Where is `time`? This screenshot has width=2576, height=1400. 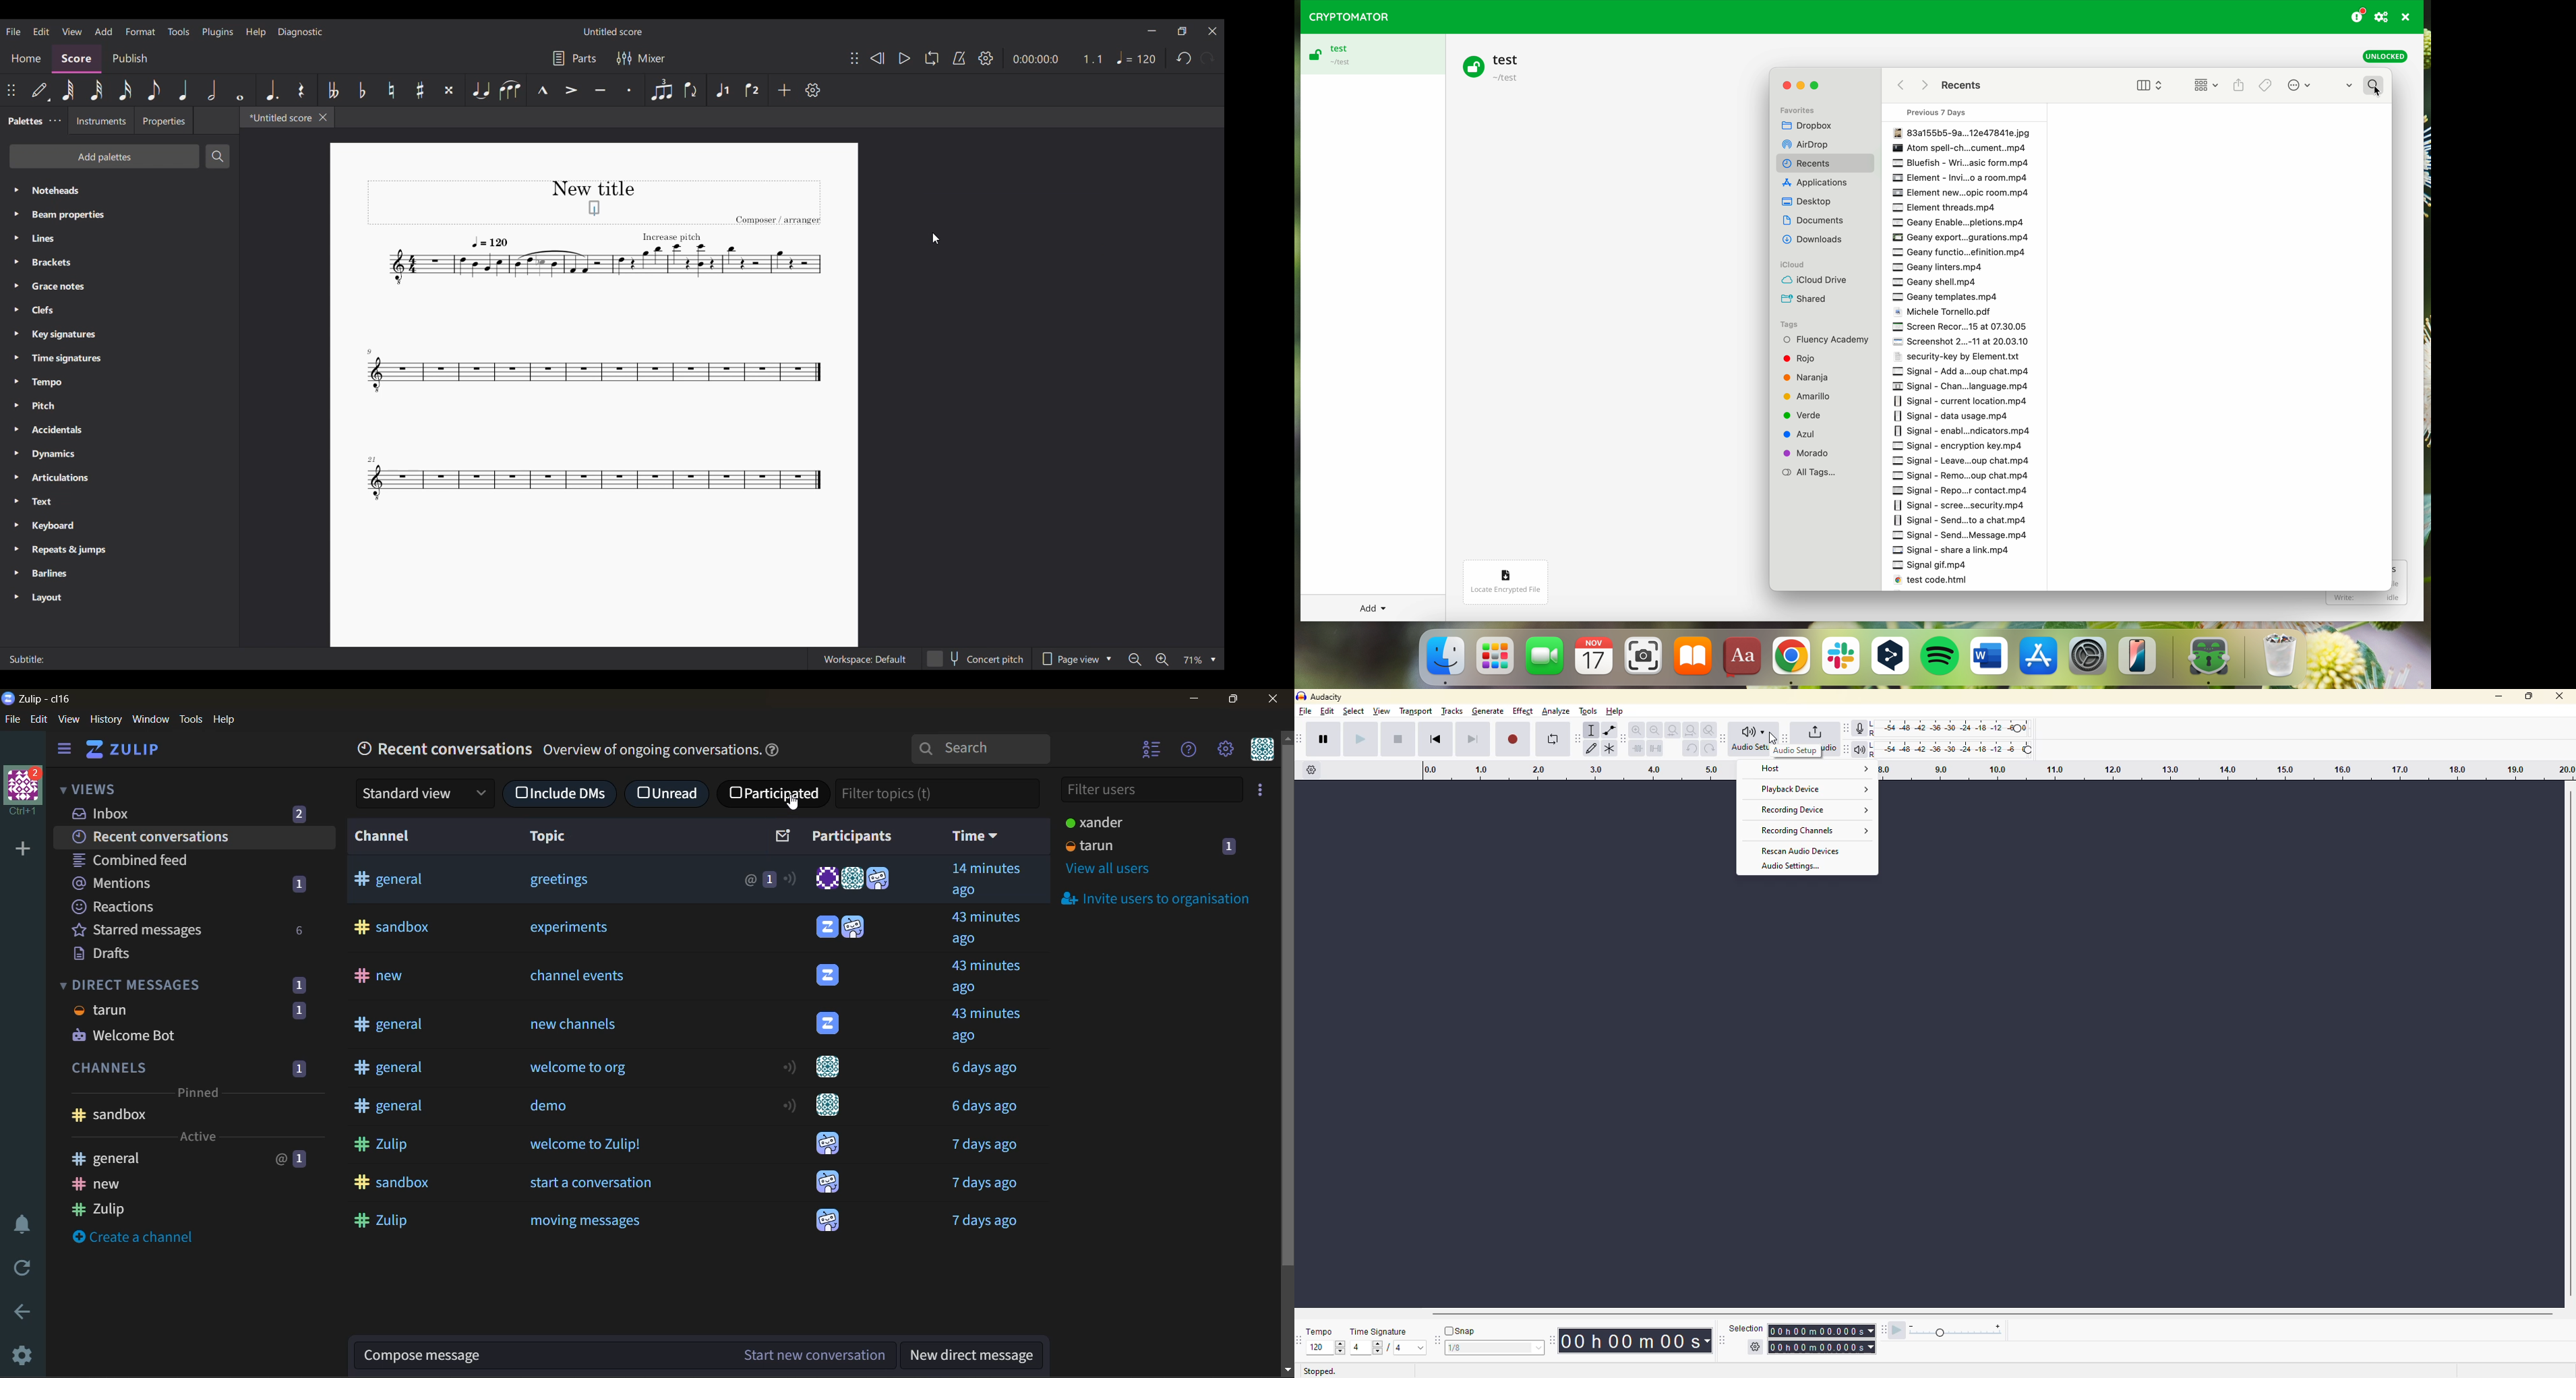 time is located at coordinates (987, 1143).